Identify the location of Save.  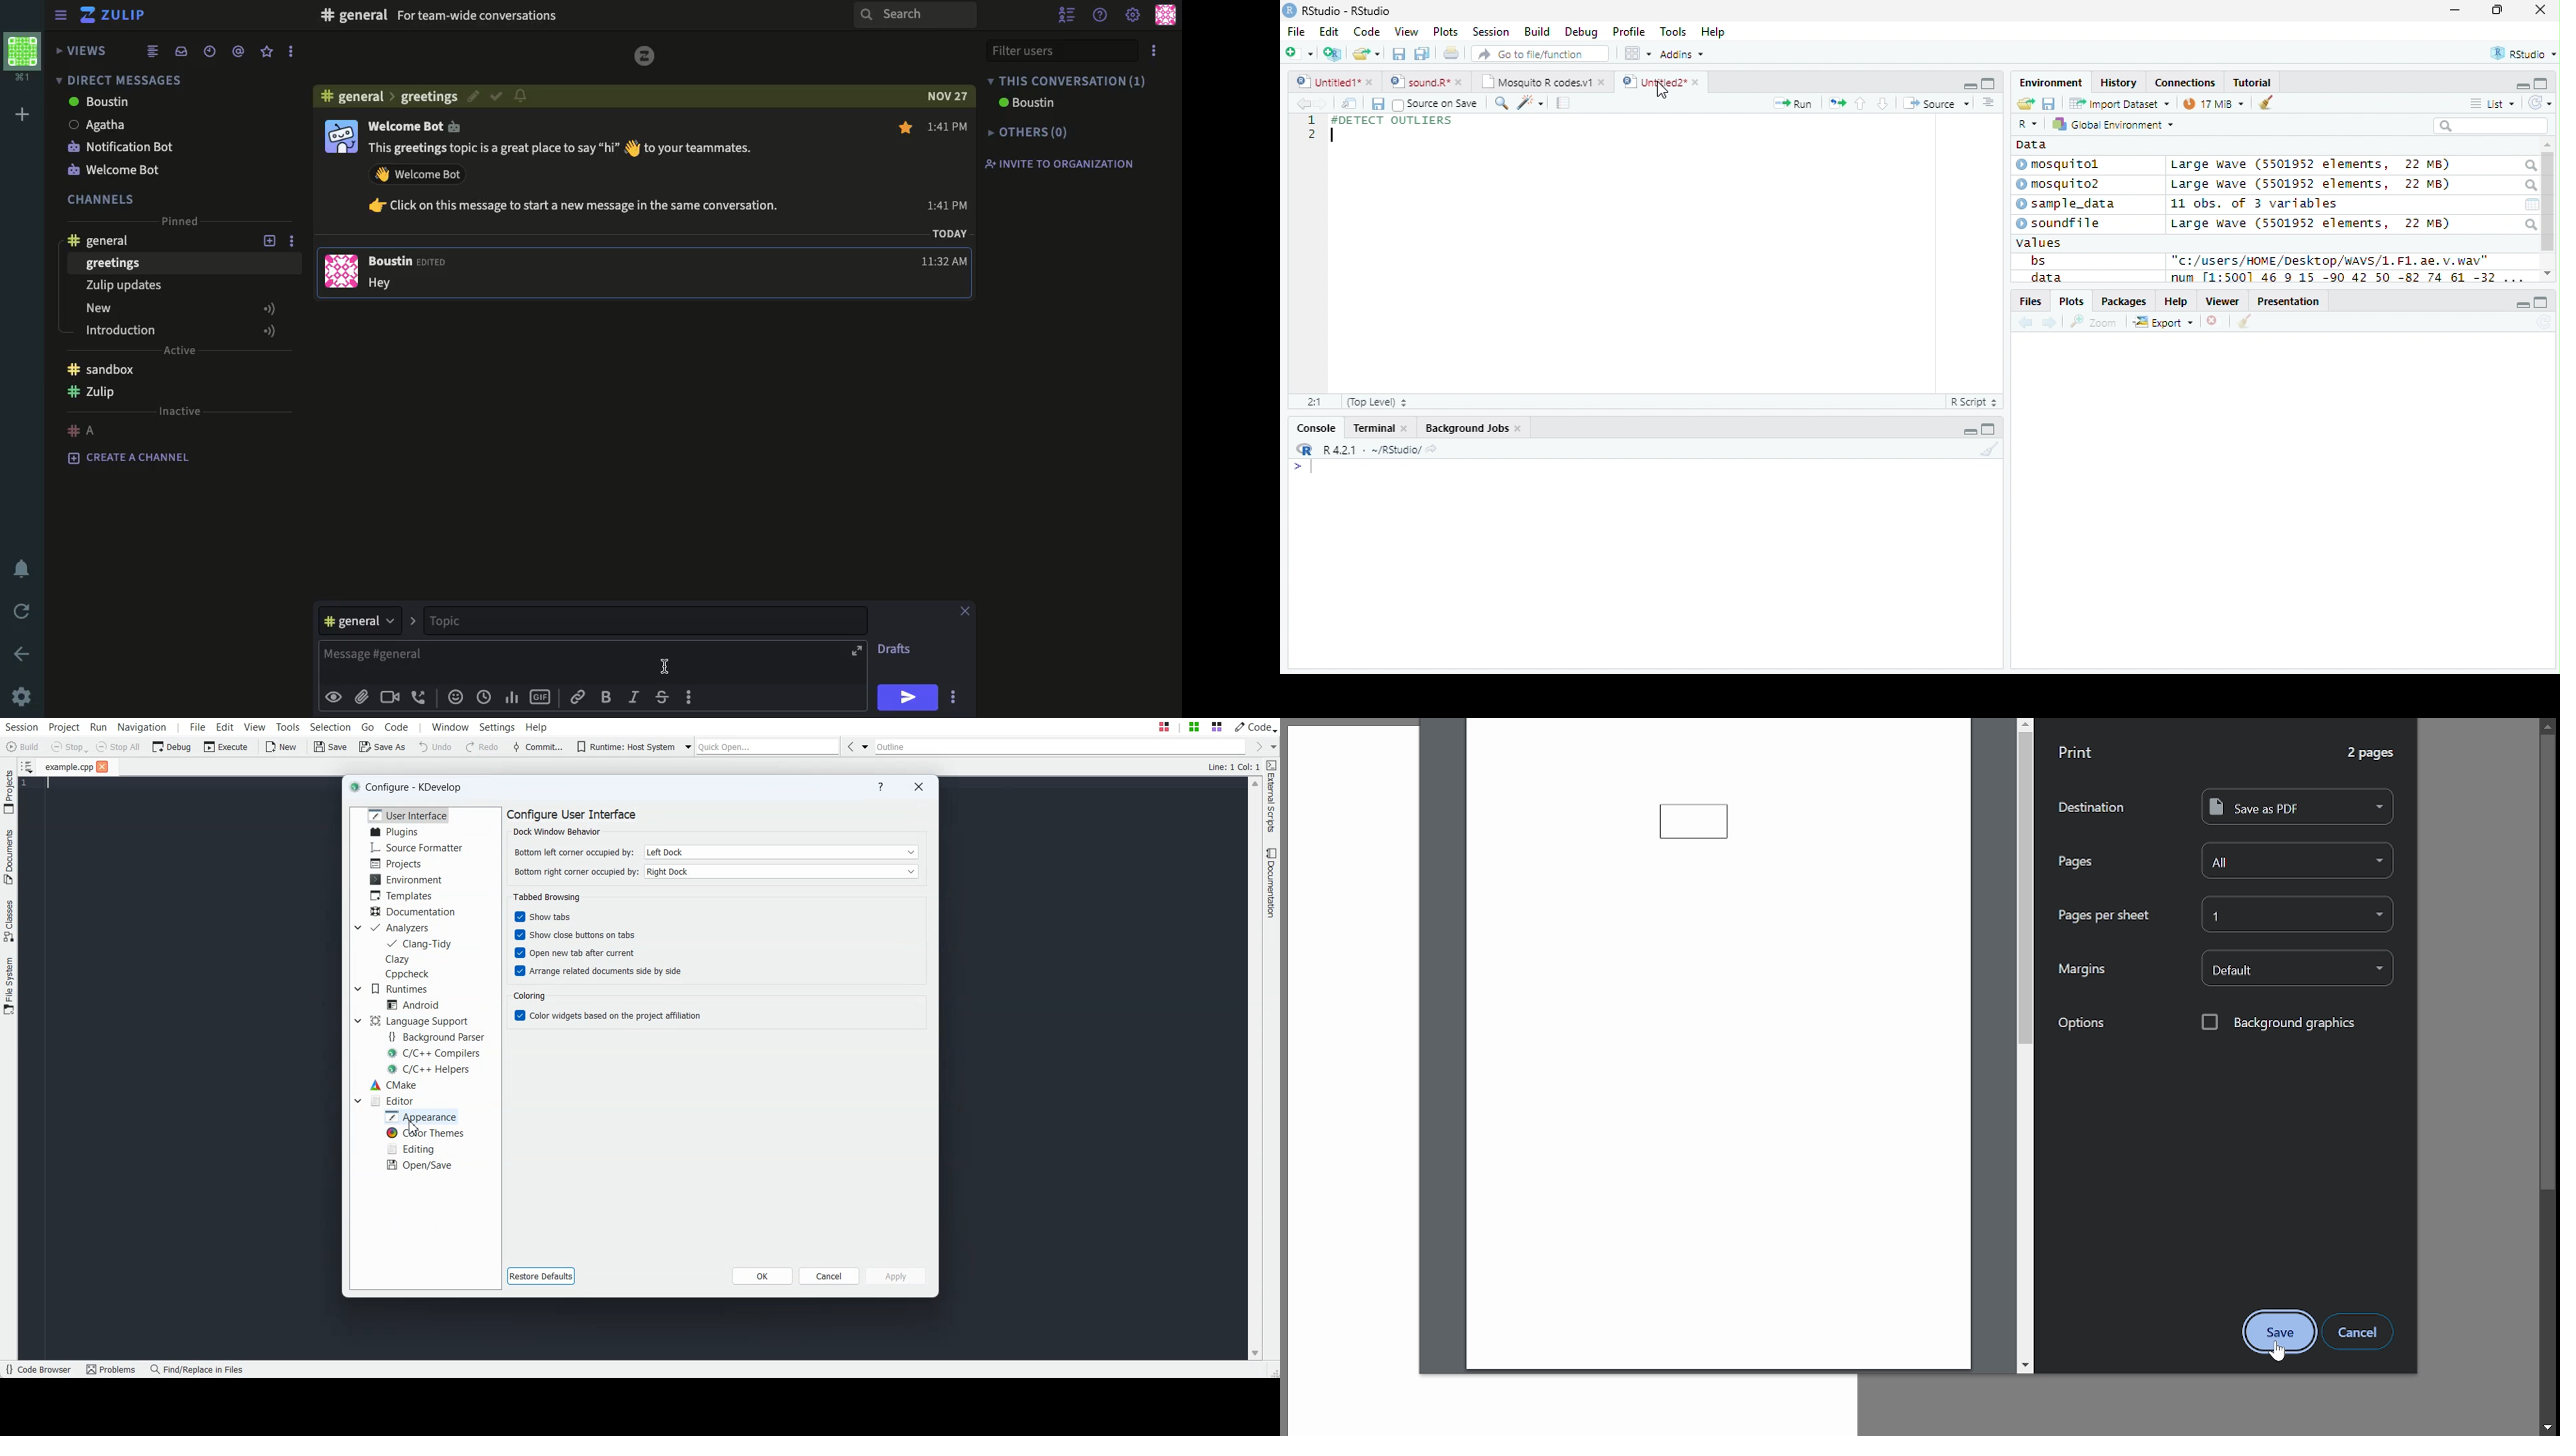
(2049, 103).